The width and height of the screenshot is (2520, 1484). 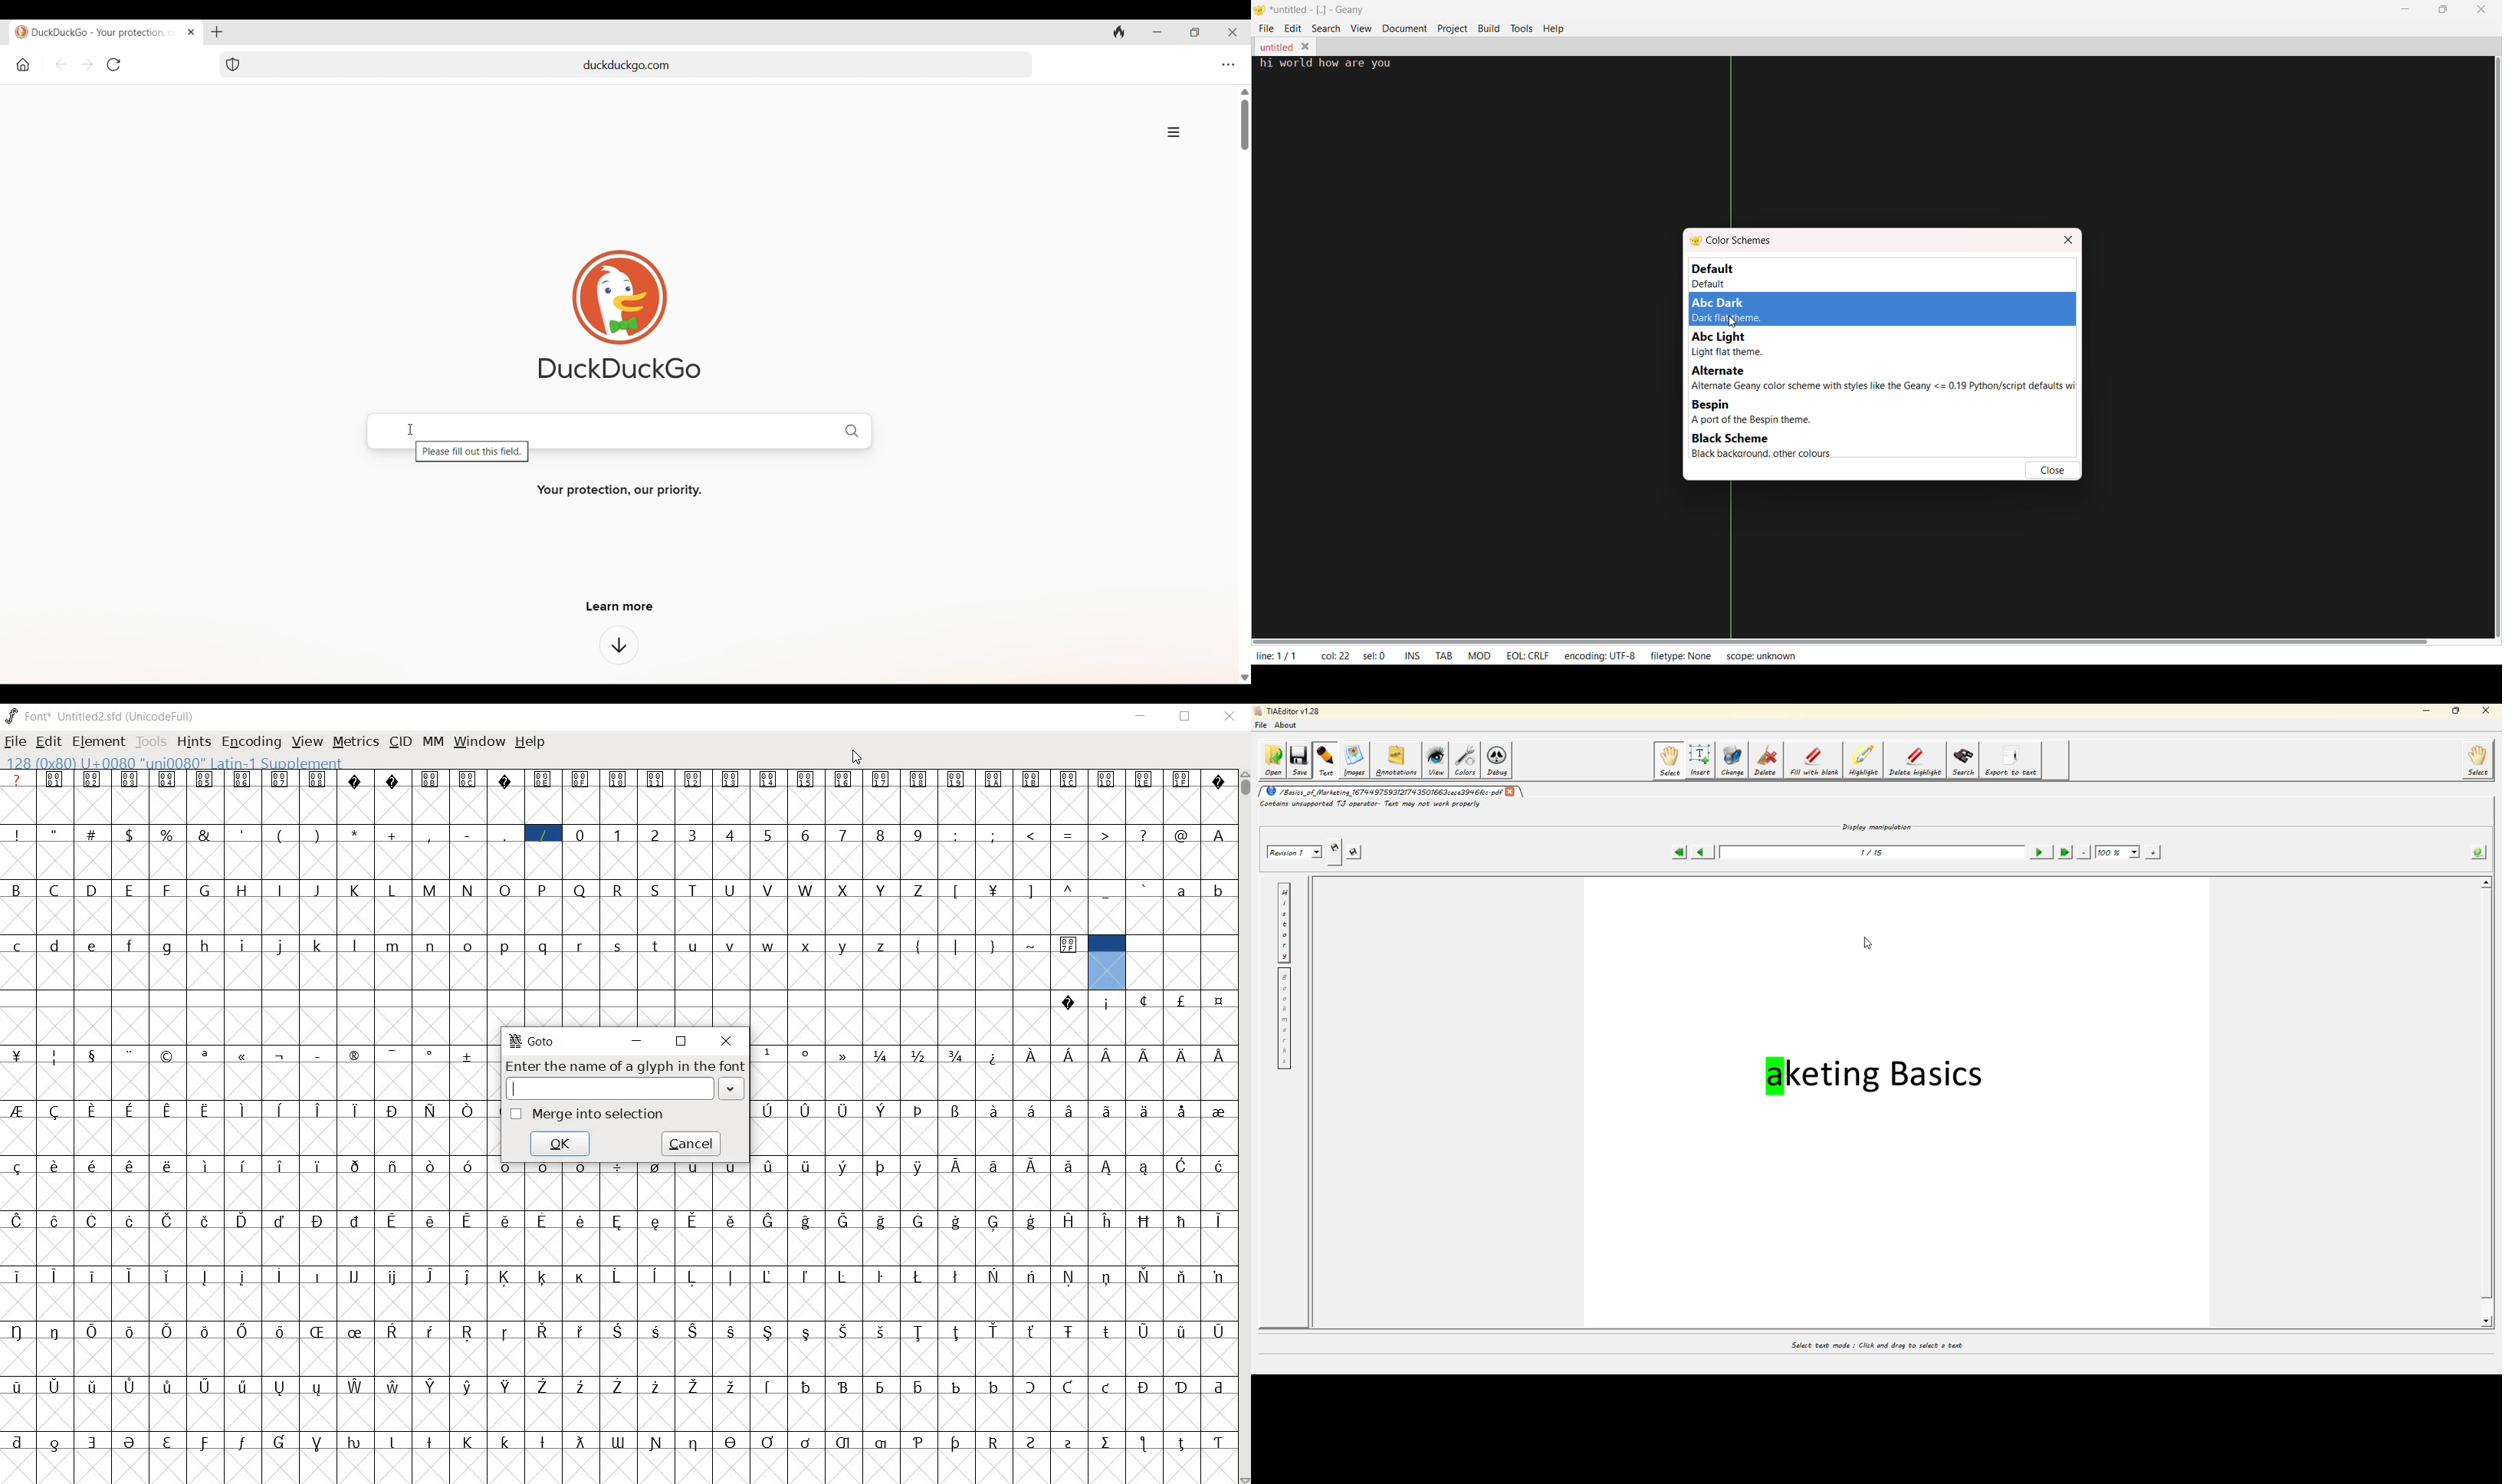 I want to click on Site and browsing information, so click(x=1173, y=132).